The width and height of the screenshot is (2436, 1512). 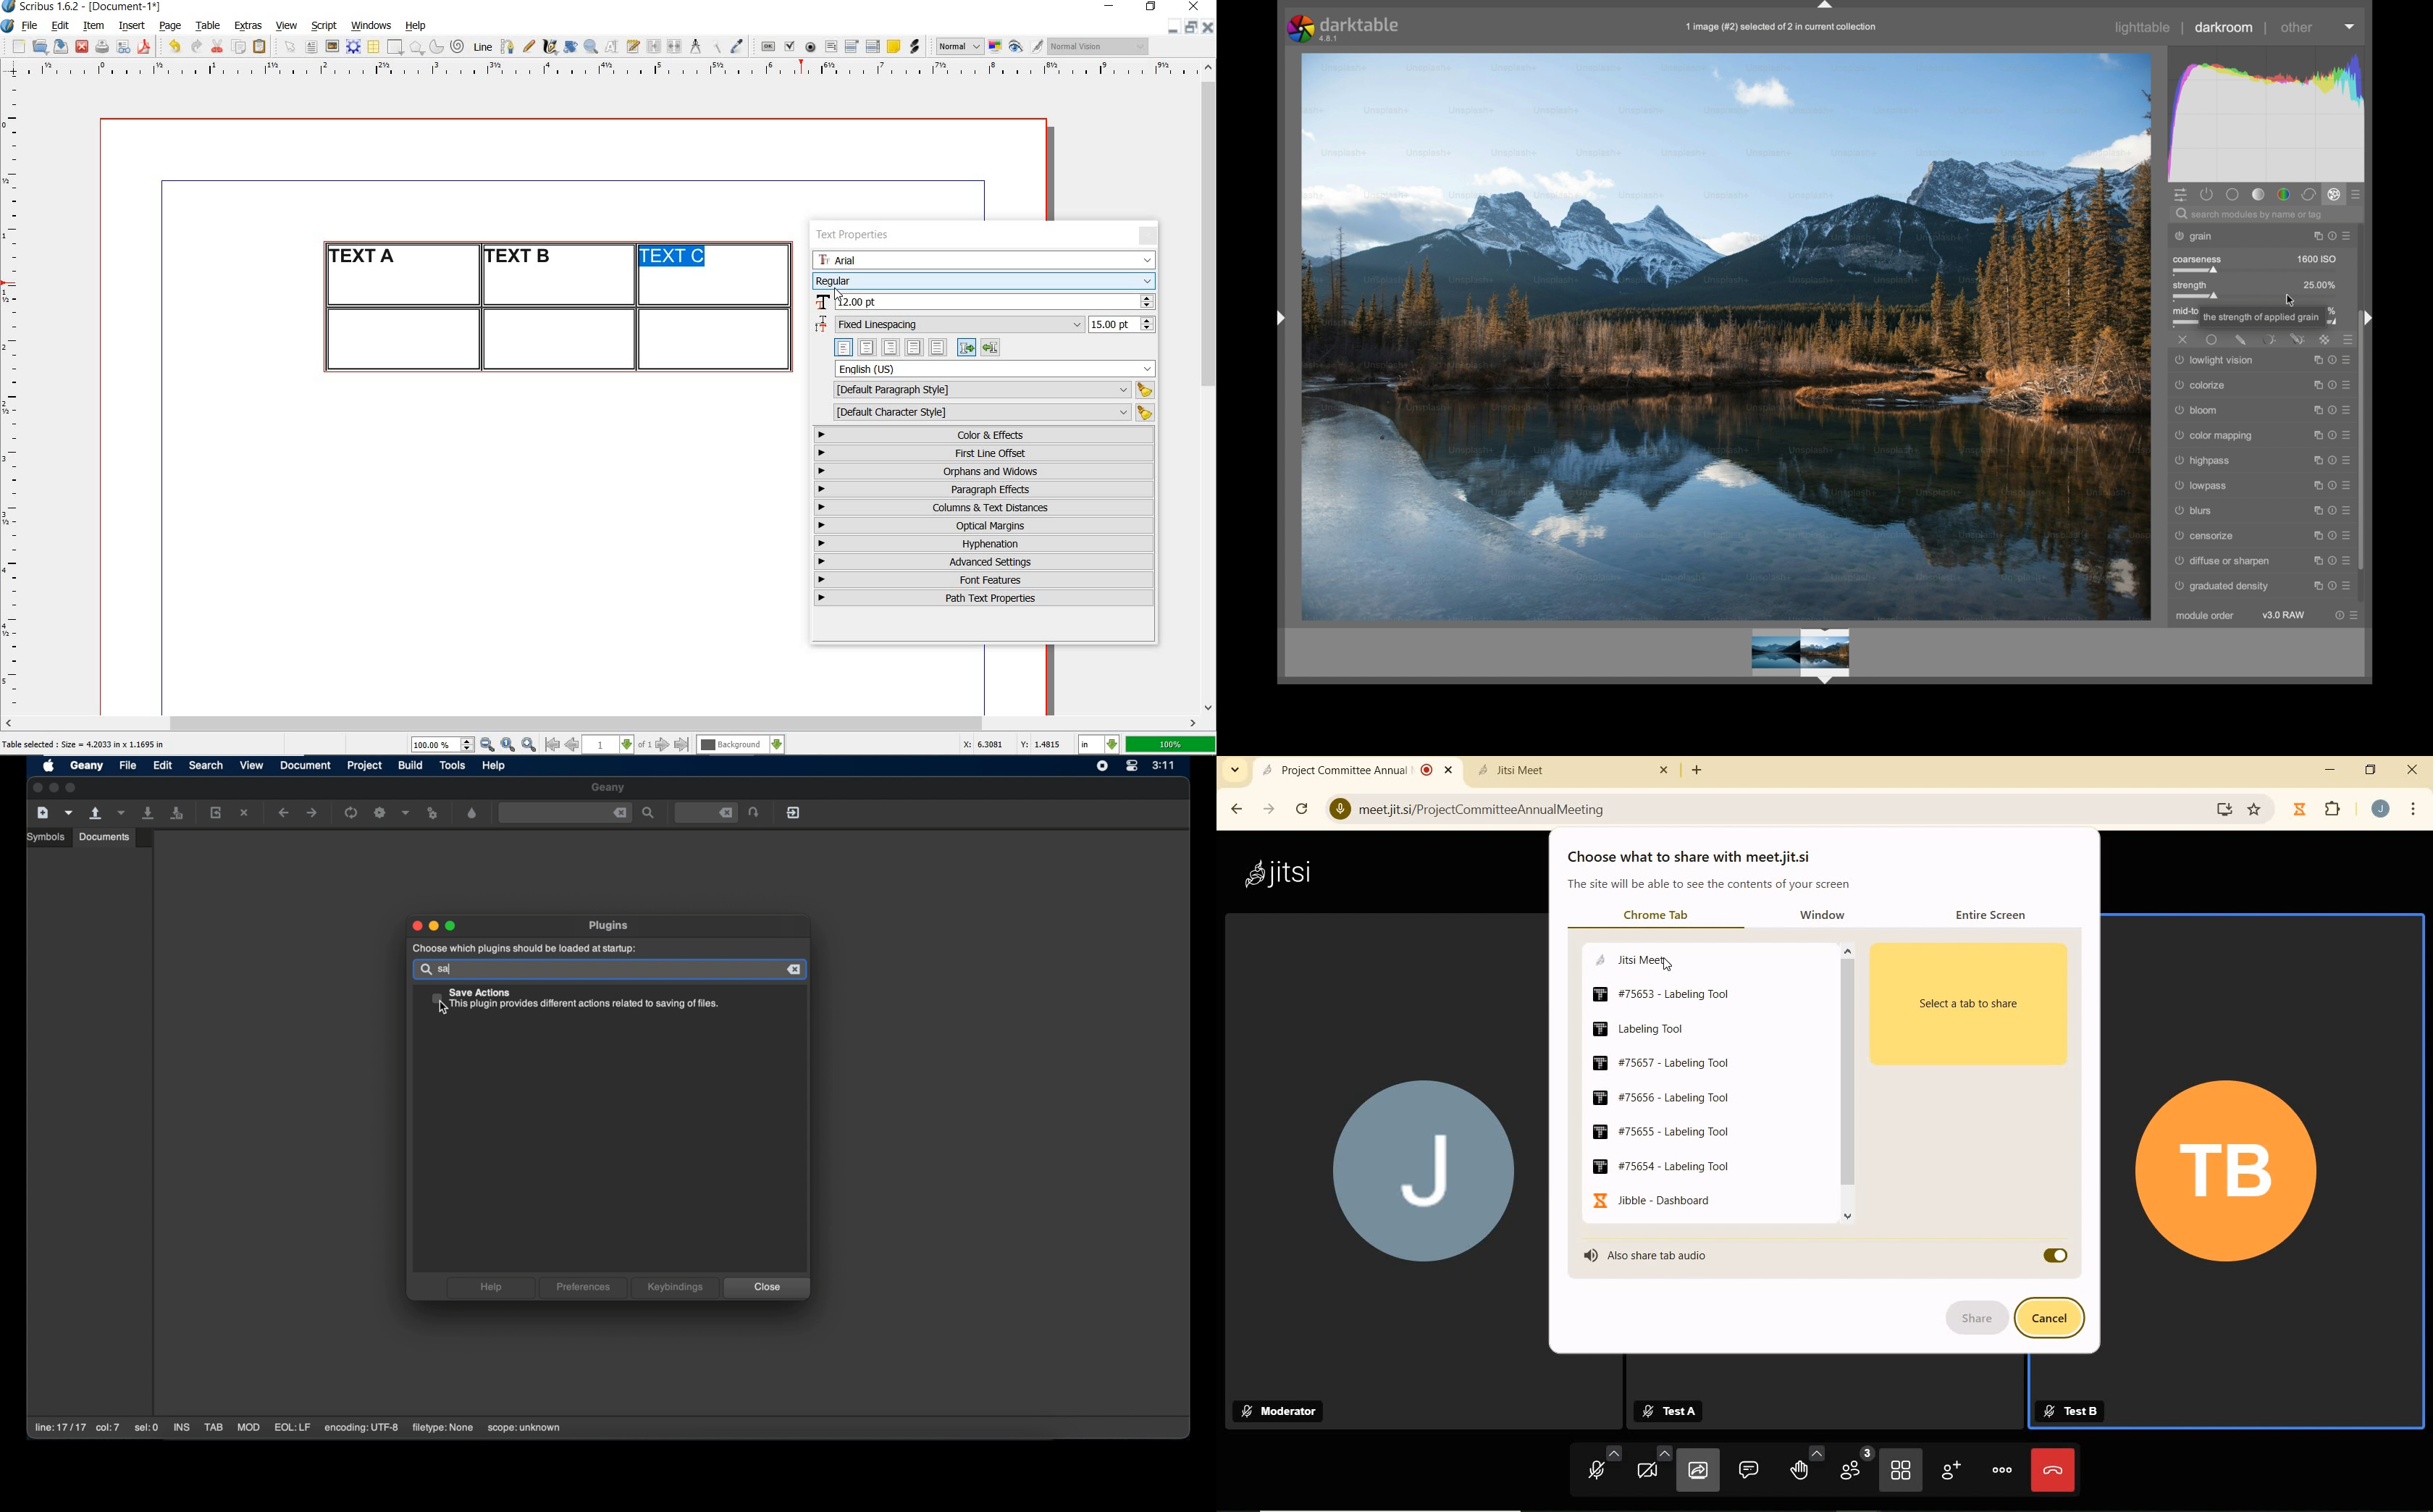 I want to click on select current page level, so click(x=617, y=744).